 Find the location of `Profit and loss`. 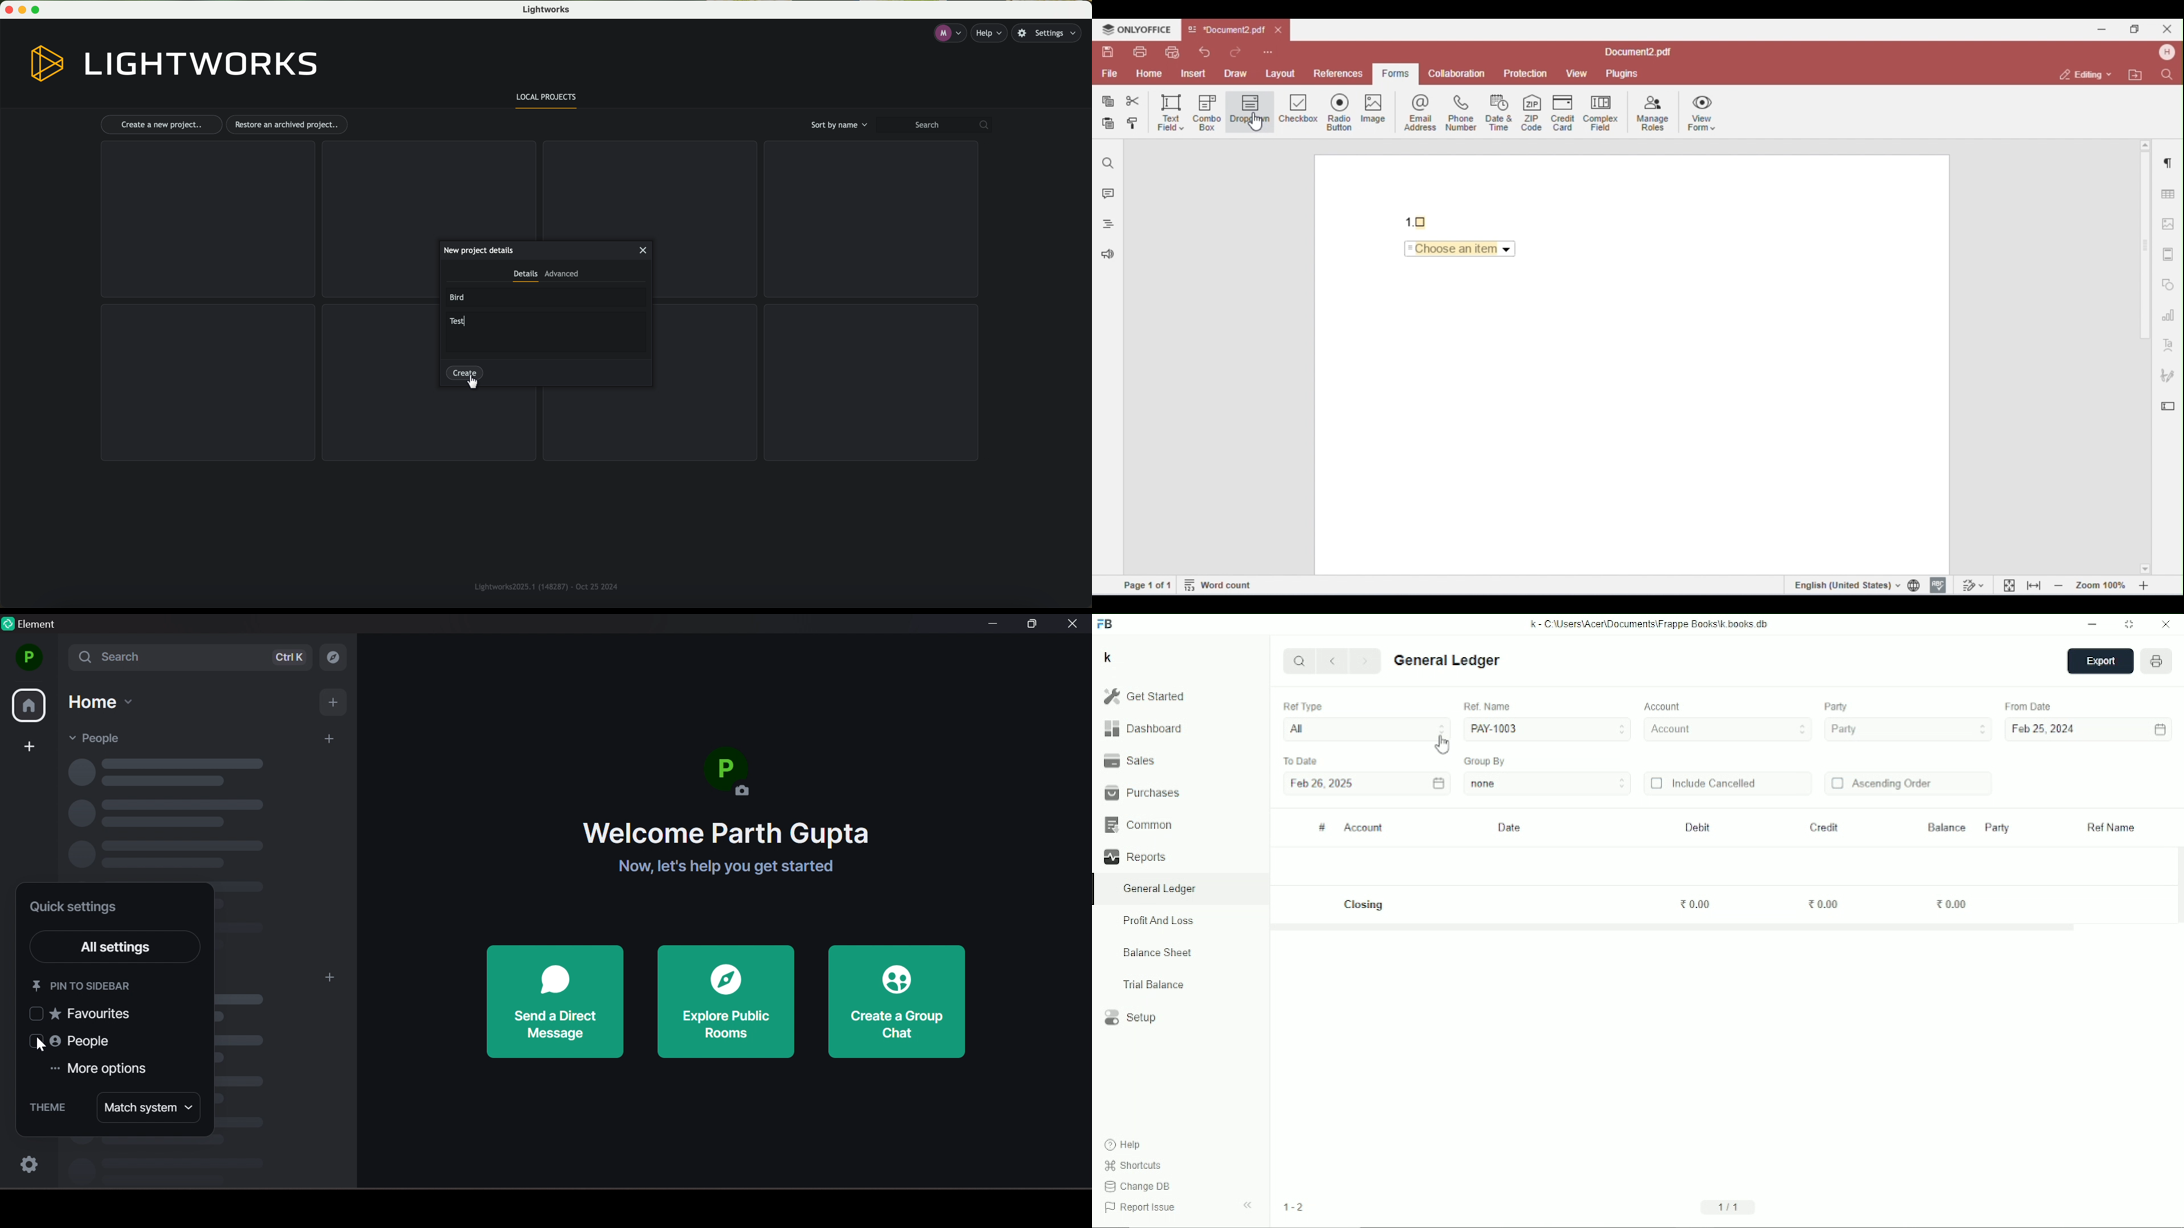

Profit and loss is located at coordinates (1158, 921).